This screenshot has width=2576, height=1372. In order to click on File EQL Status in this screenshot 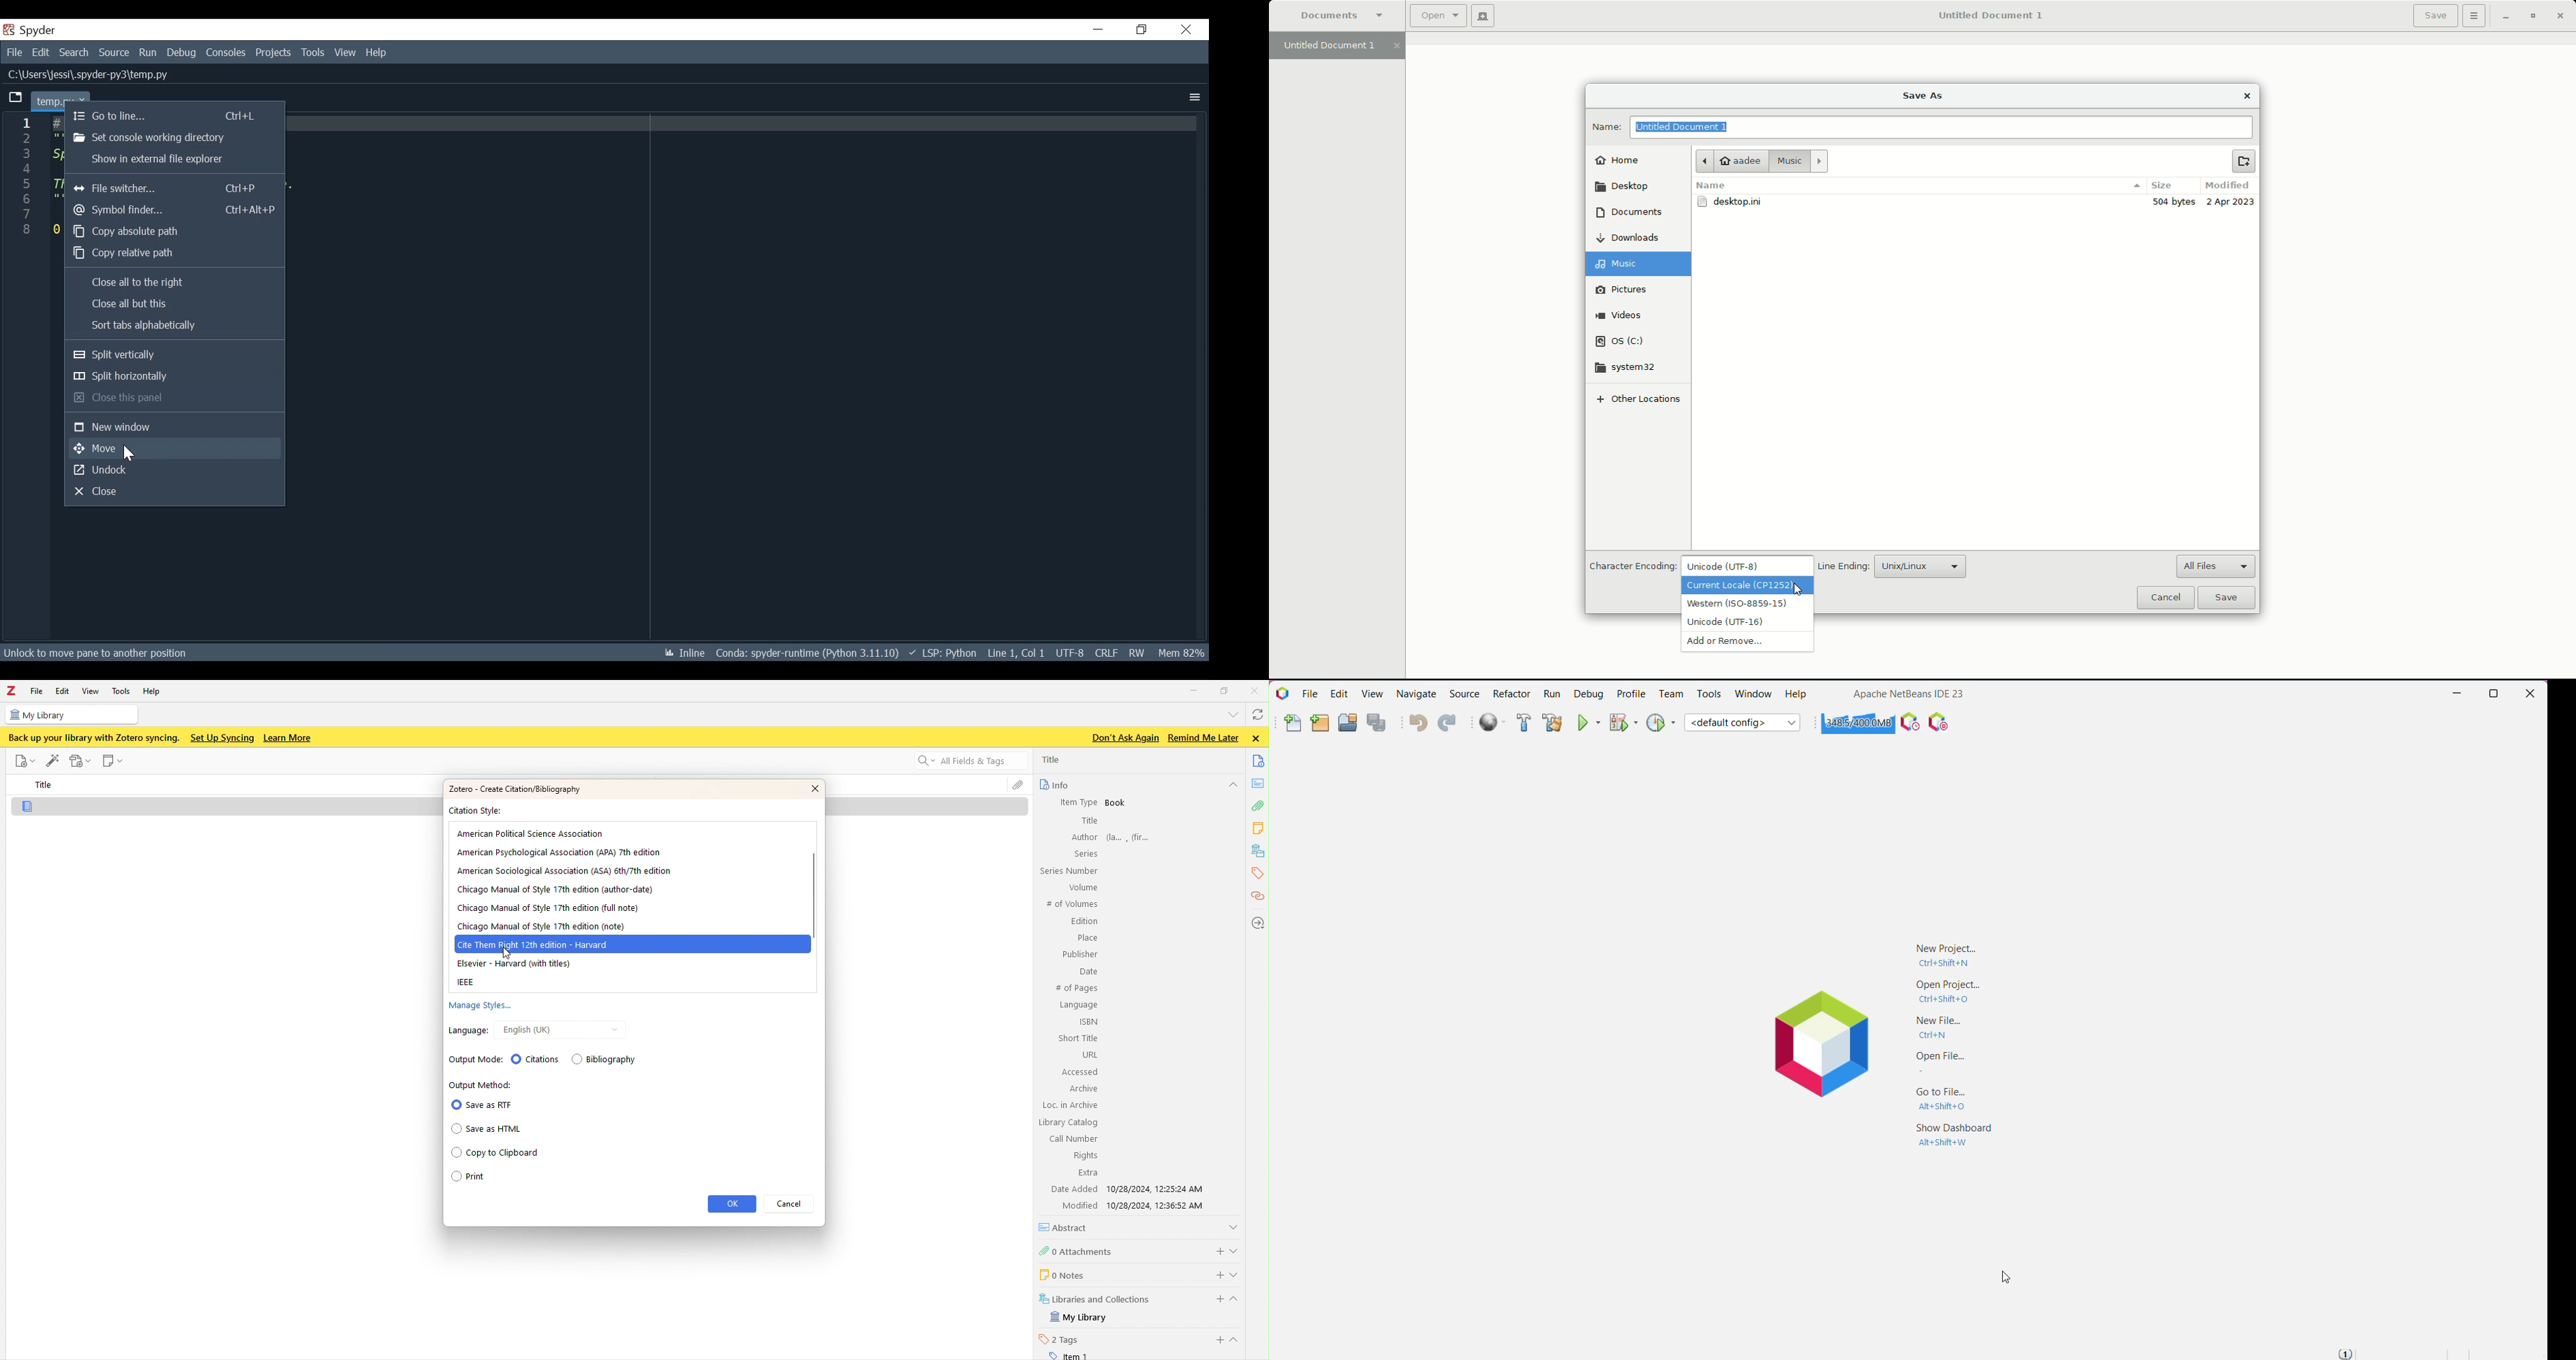, I will do `click(1105, 654)`.